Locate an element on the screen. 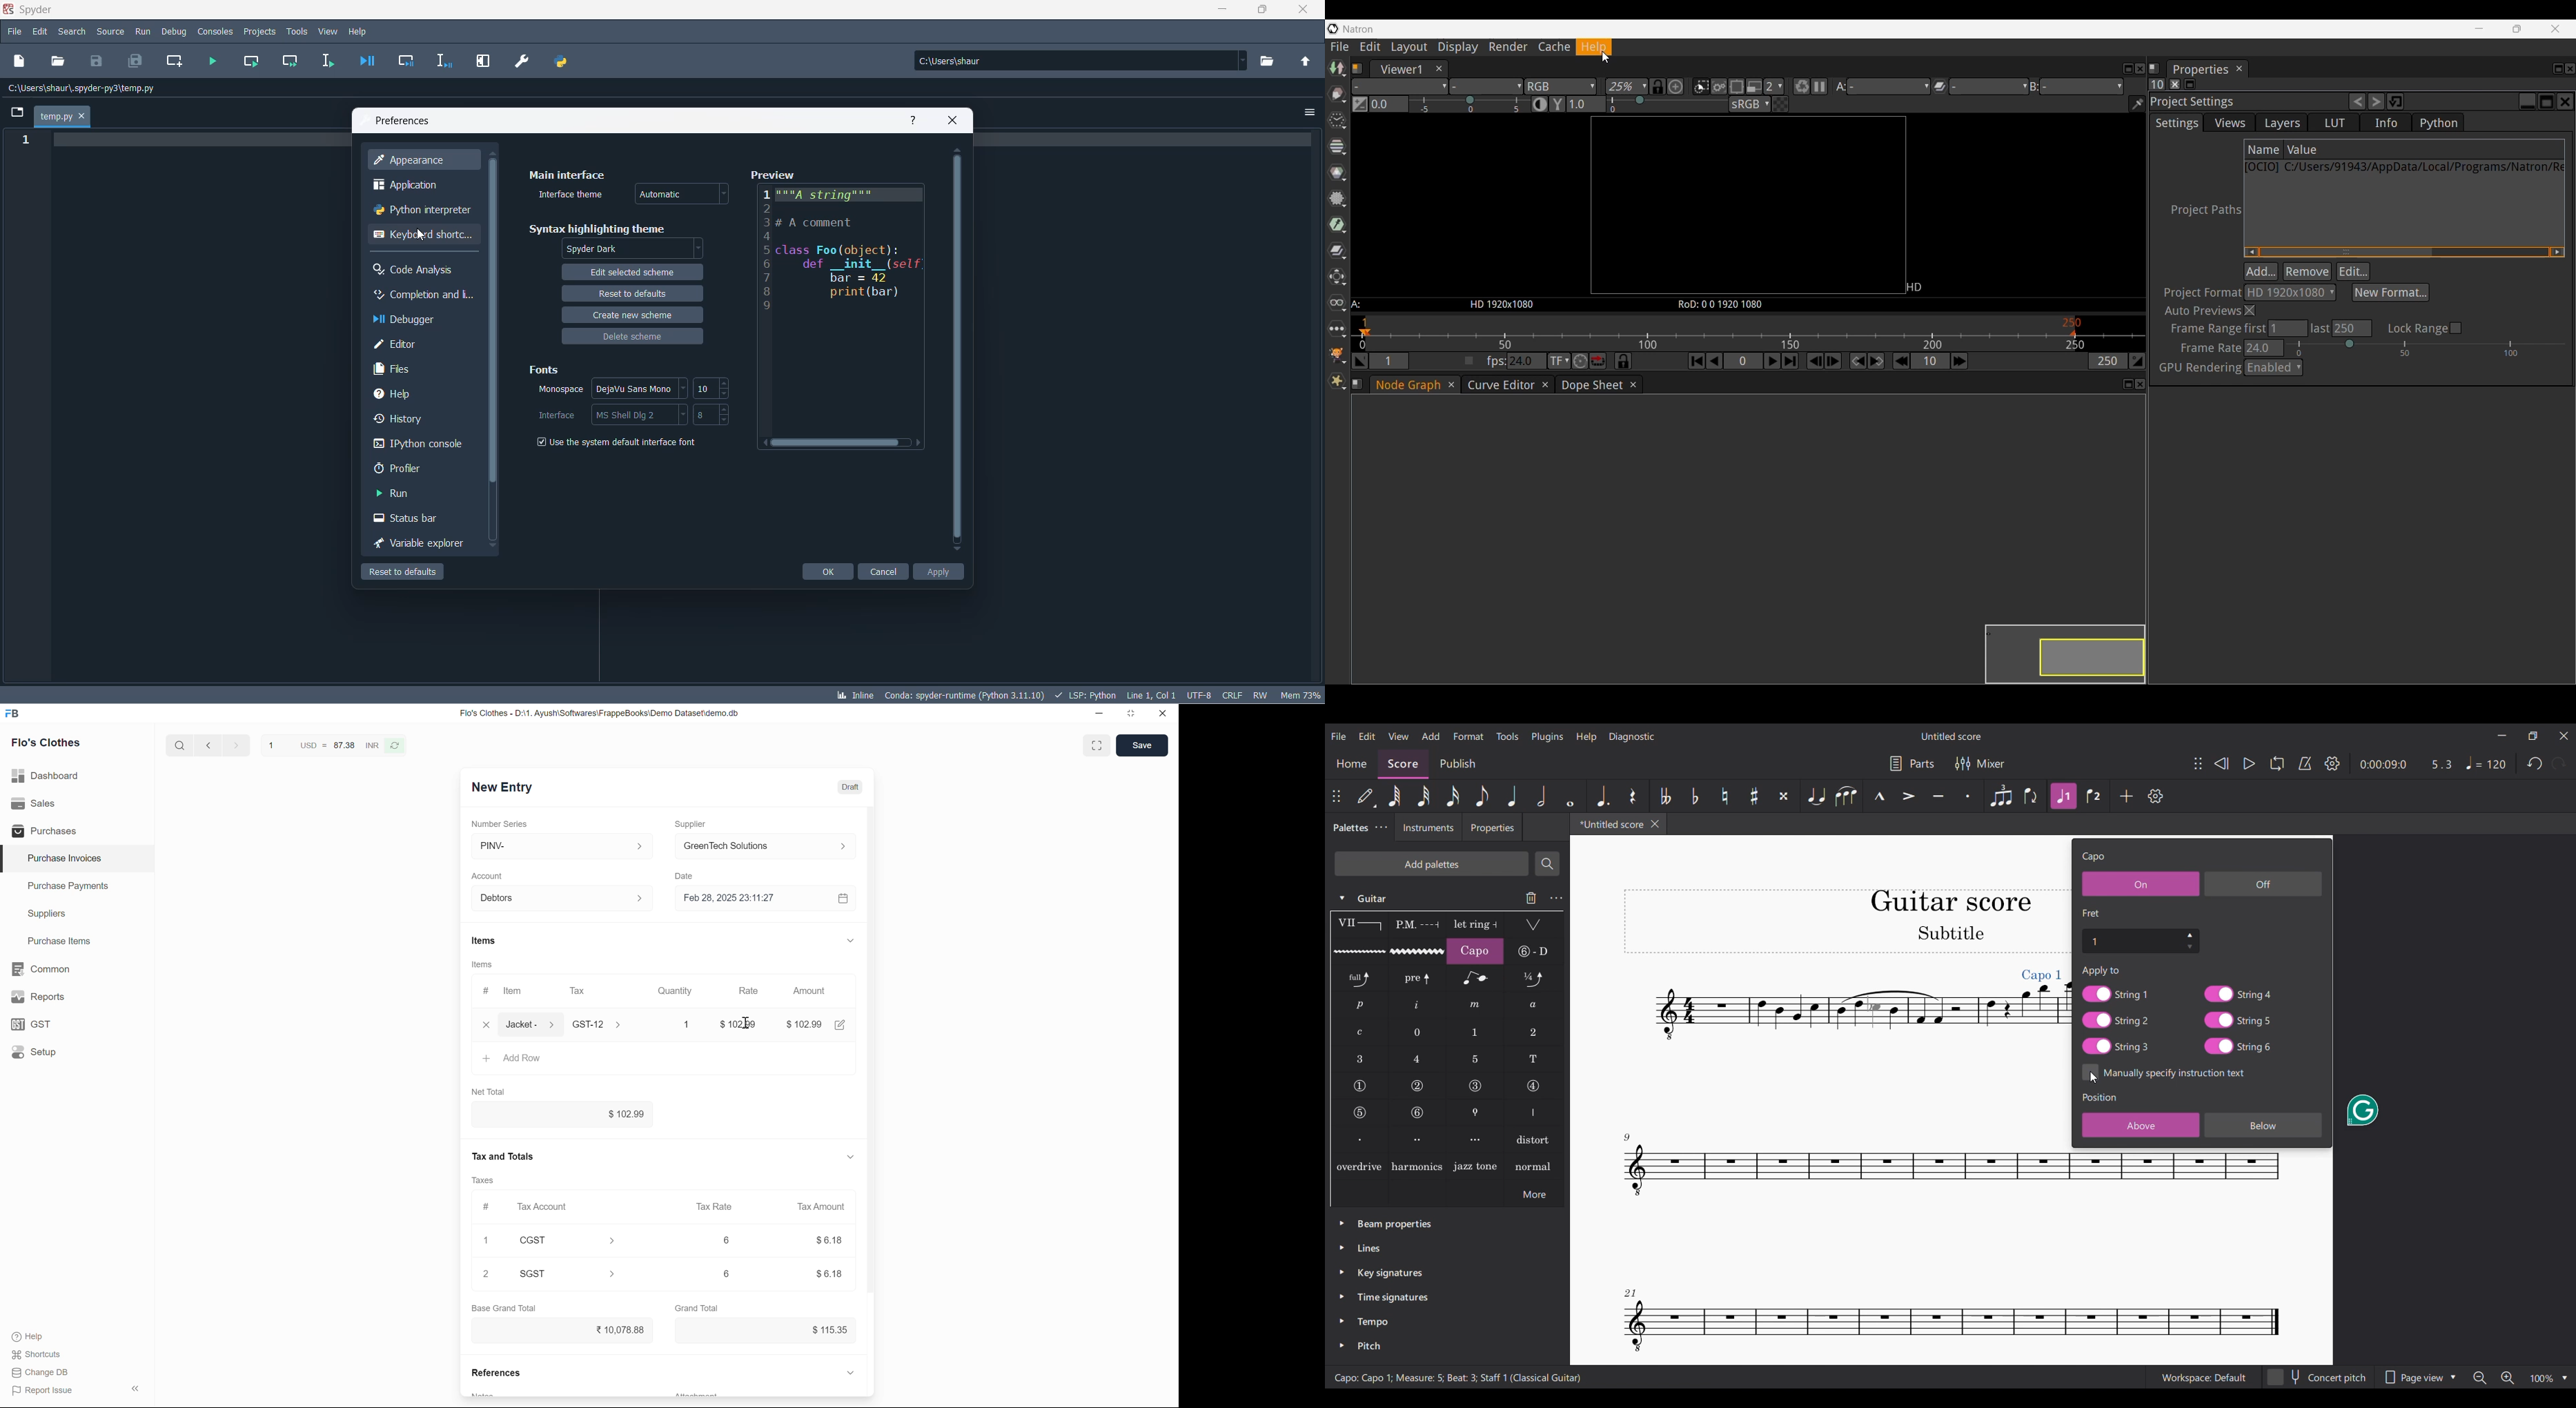 This screenshot has width=2576, height=1428. move down is located at coordinates (491, 546).